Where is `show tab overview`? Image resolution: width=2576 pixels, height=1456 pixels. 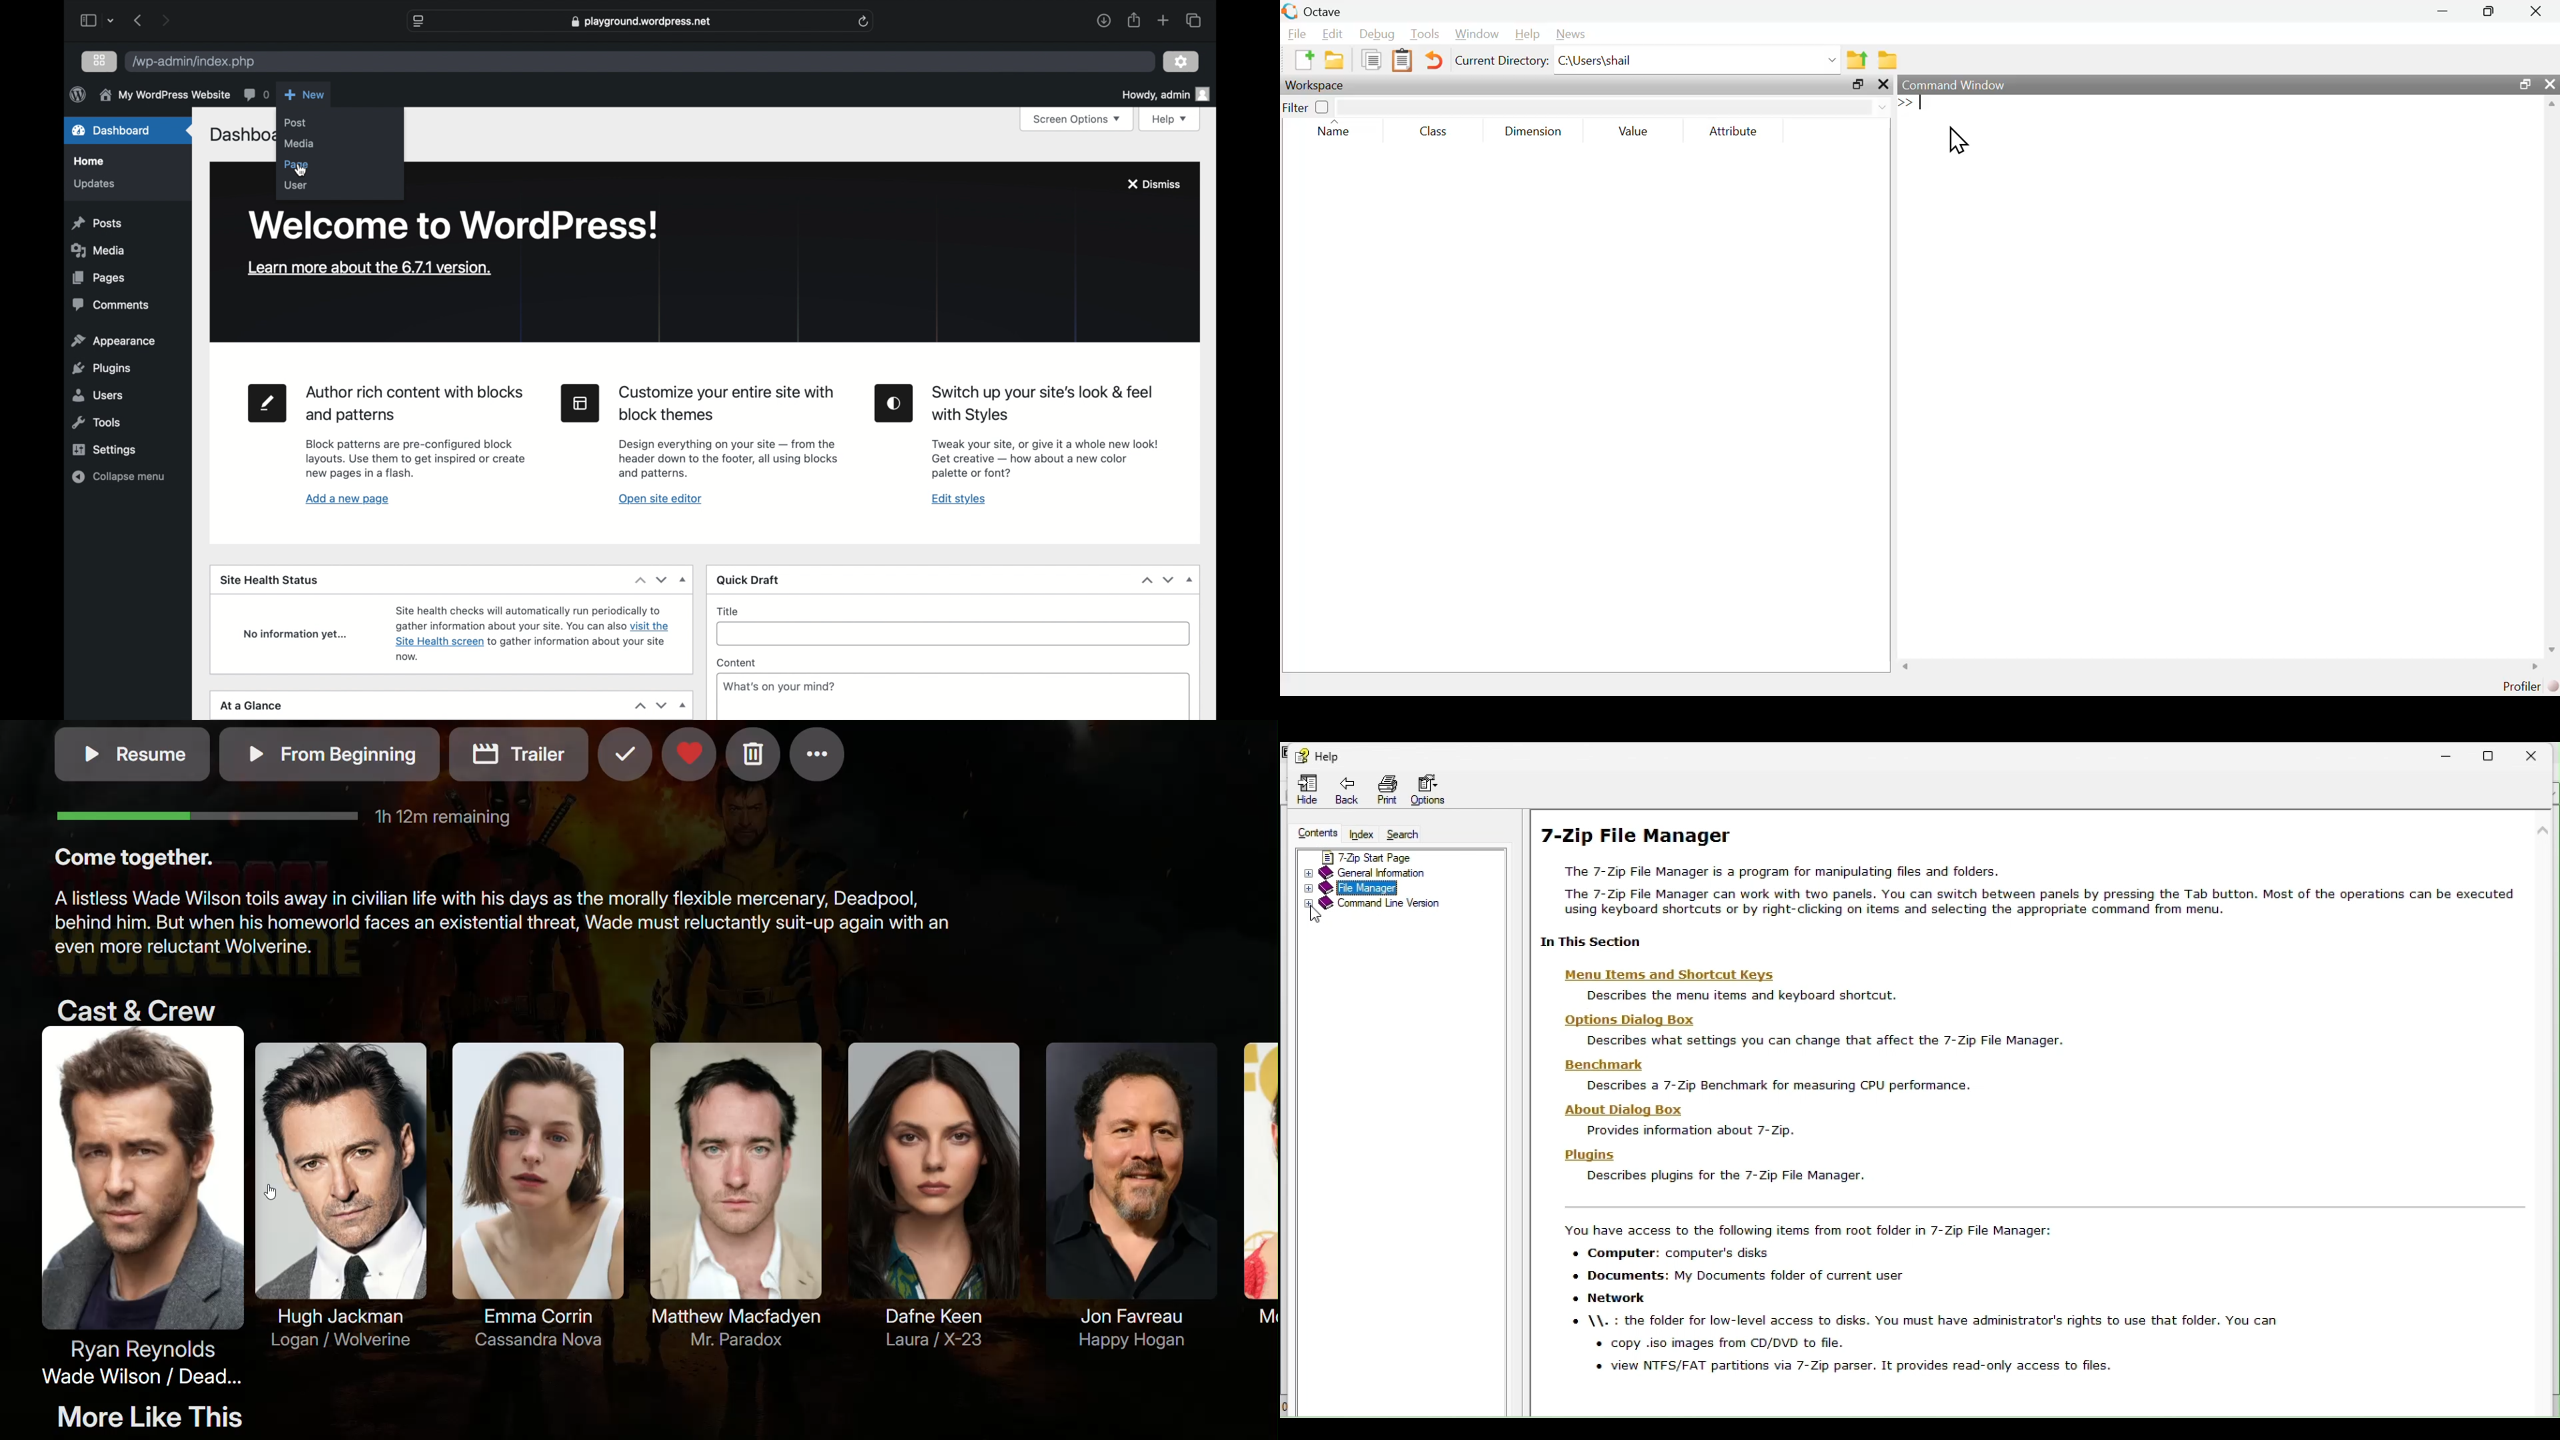 show tab overview is located at coordinates (1193, 20).